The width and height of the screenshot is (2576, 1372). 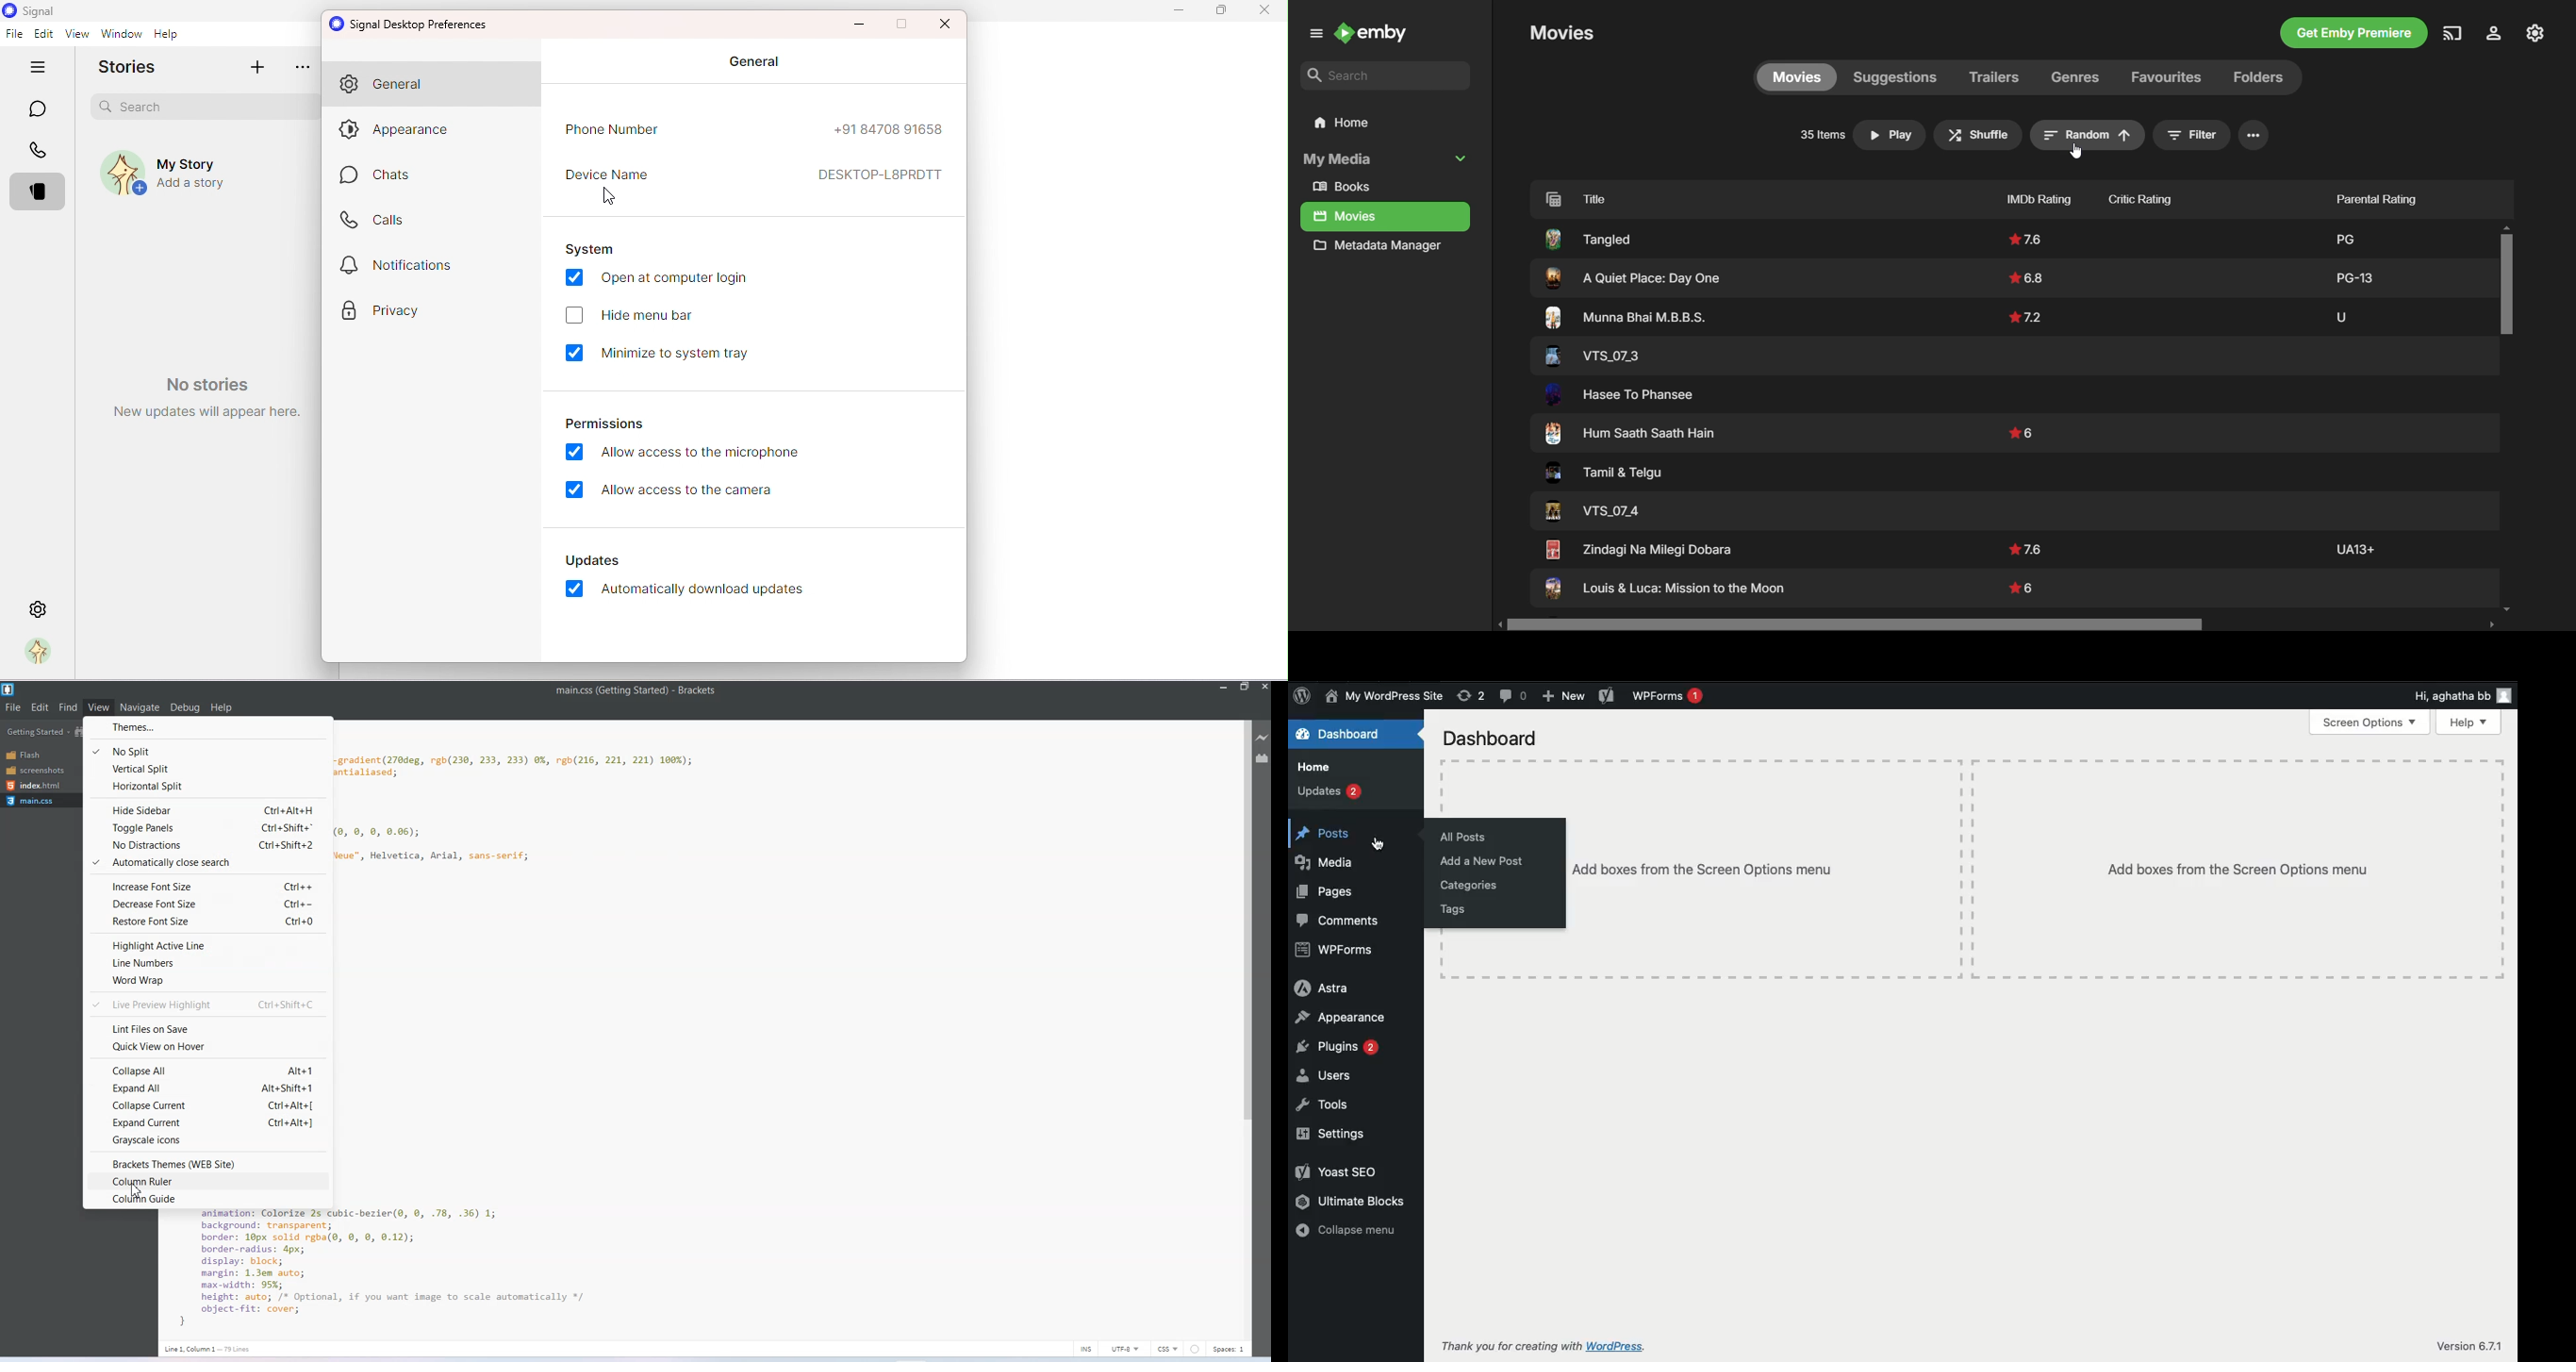 I want to click on INS, so click(x=1087, y=1349).